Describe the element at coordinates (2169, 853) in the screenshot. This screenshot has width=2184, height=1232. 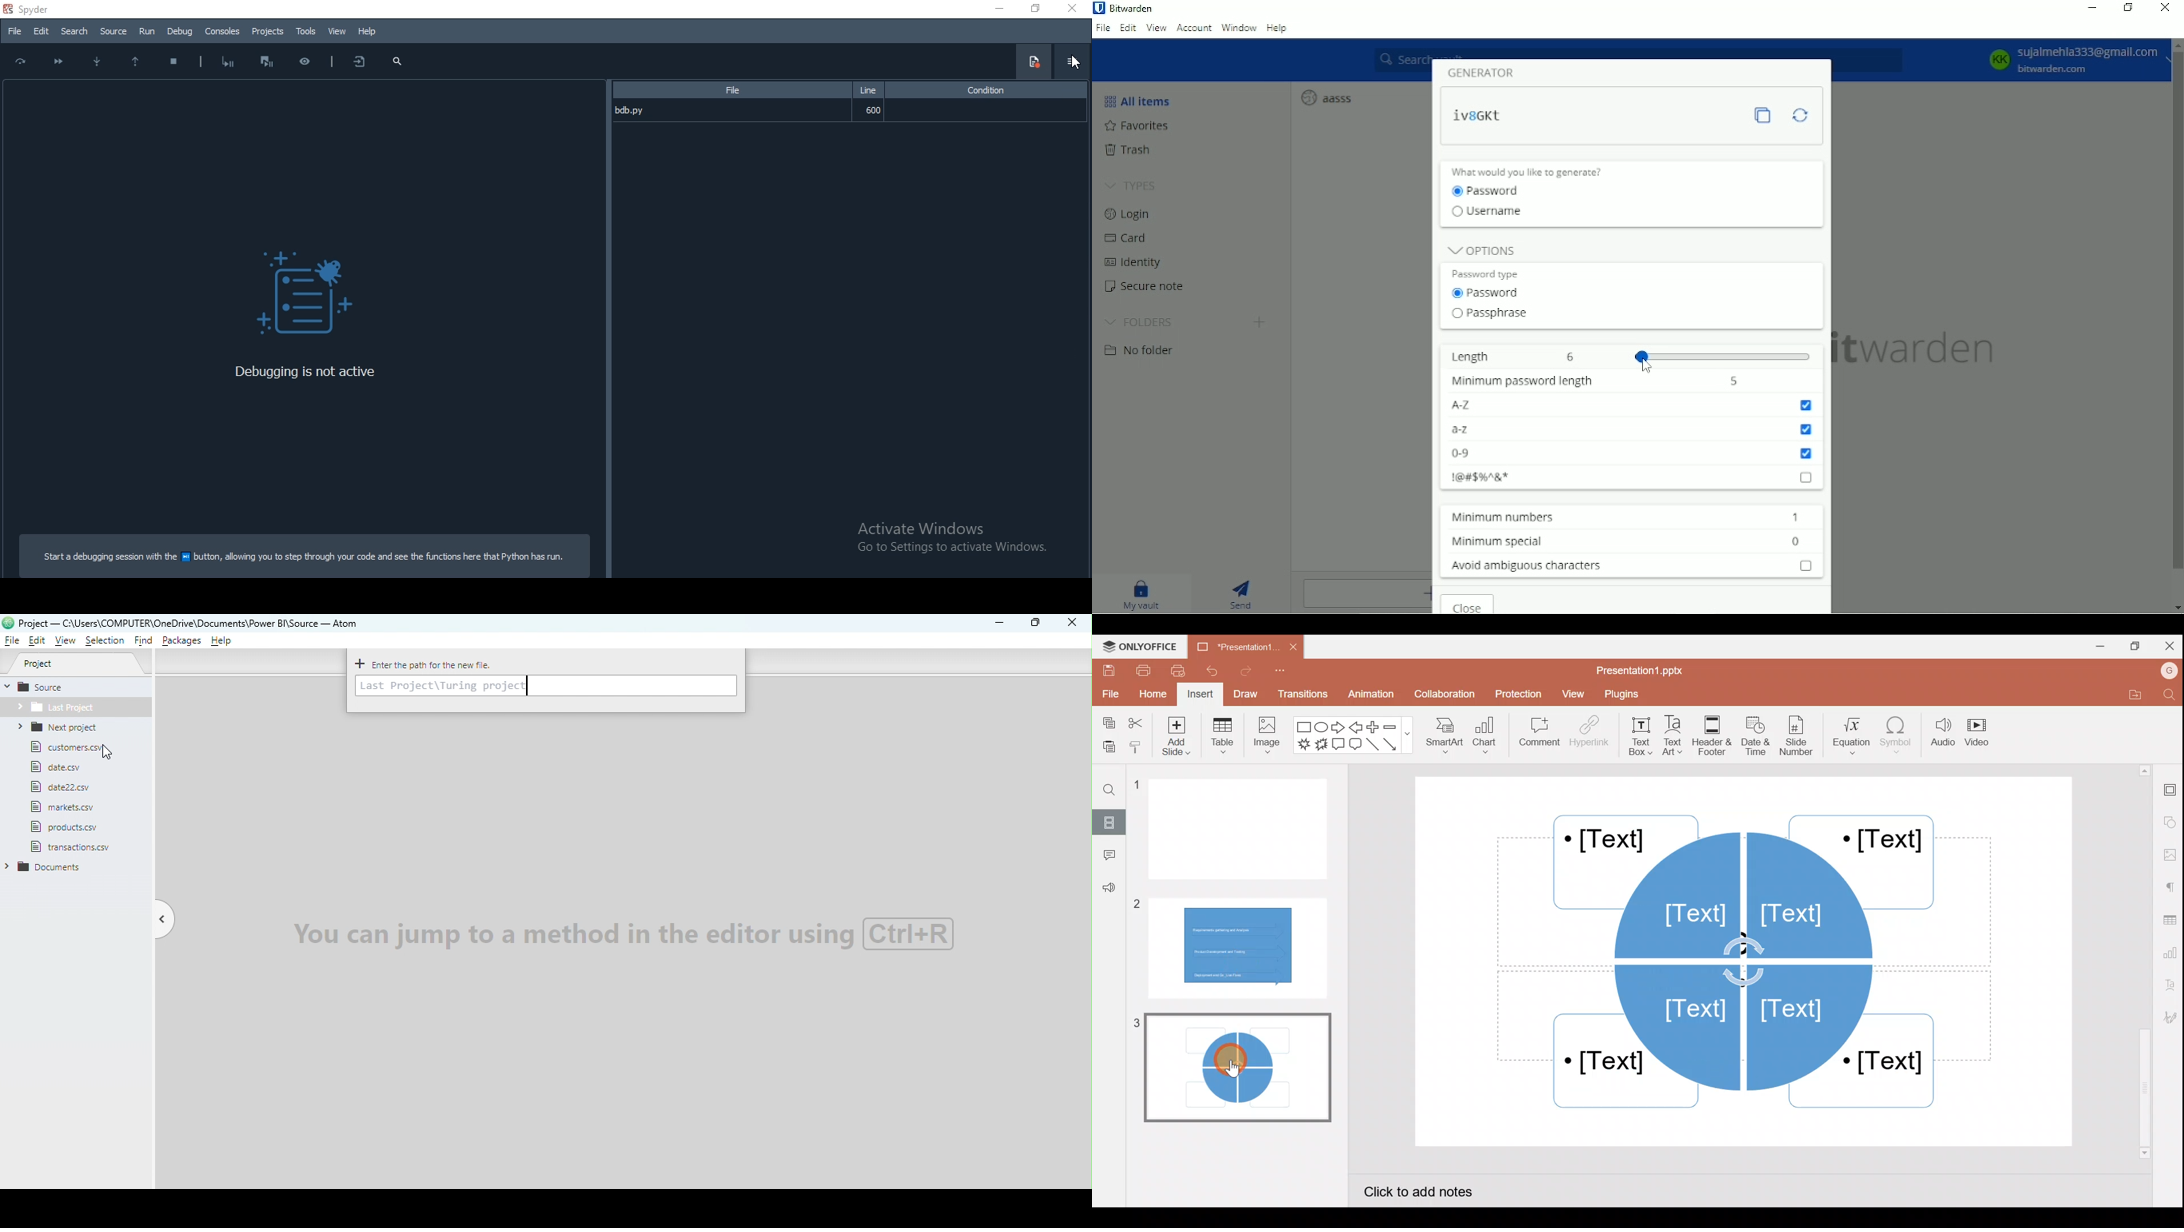
I see `Image settings` at that location.